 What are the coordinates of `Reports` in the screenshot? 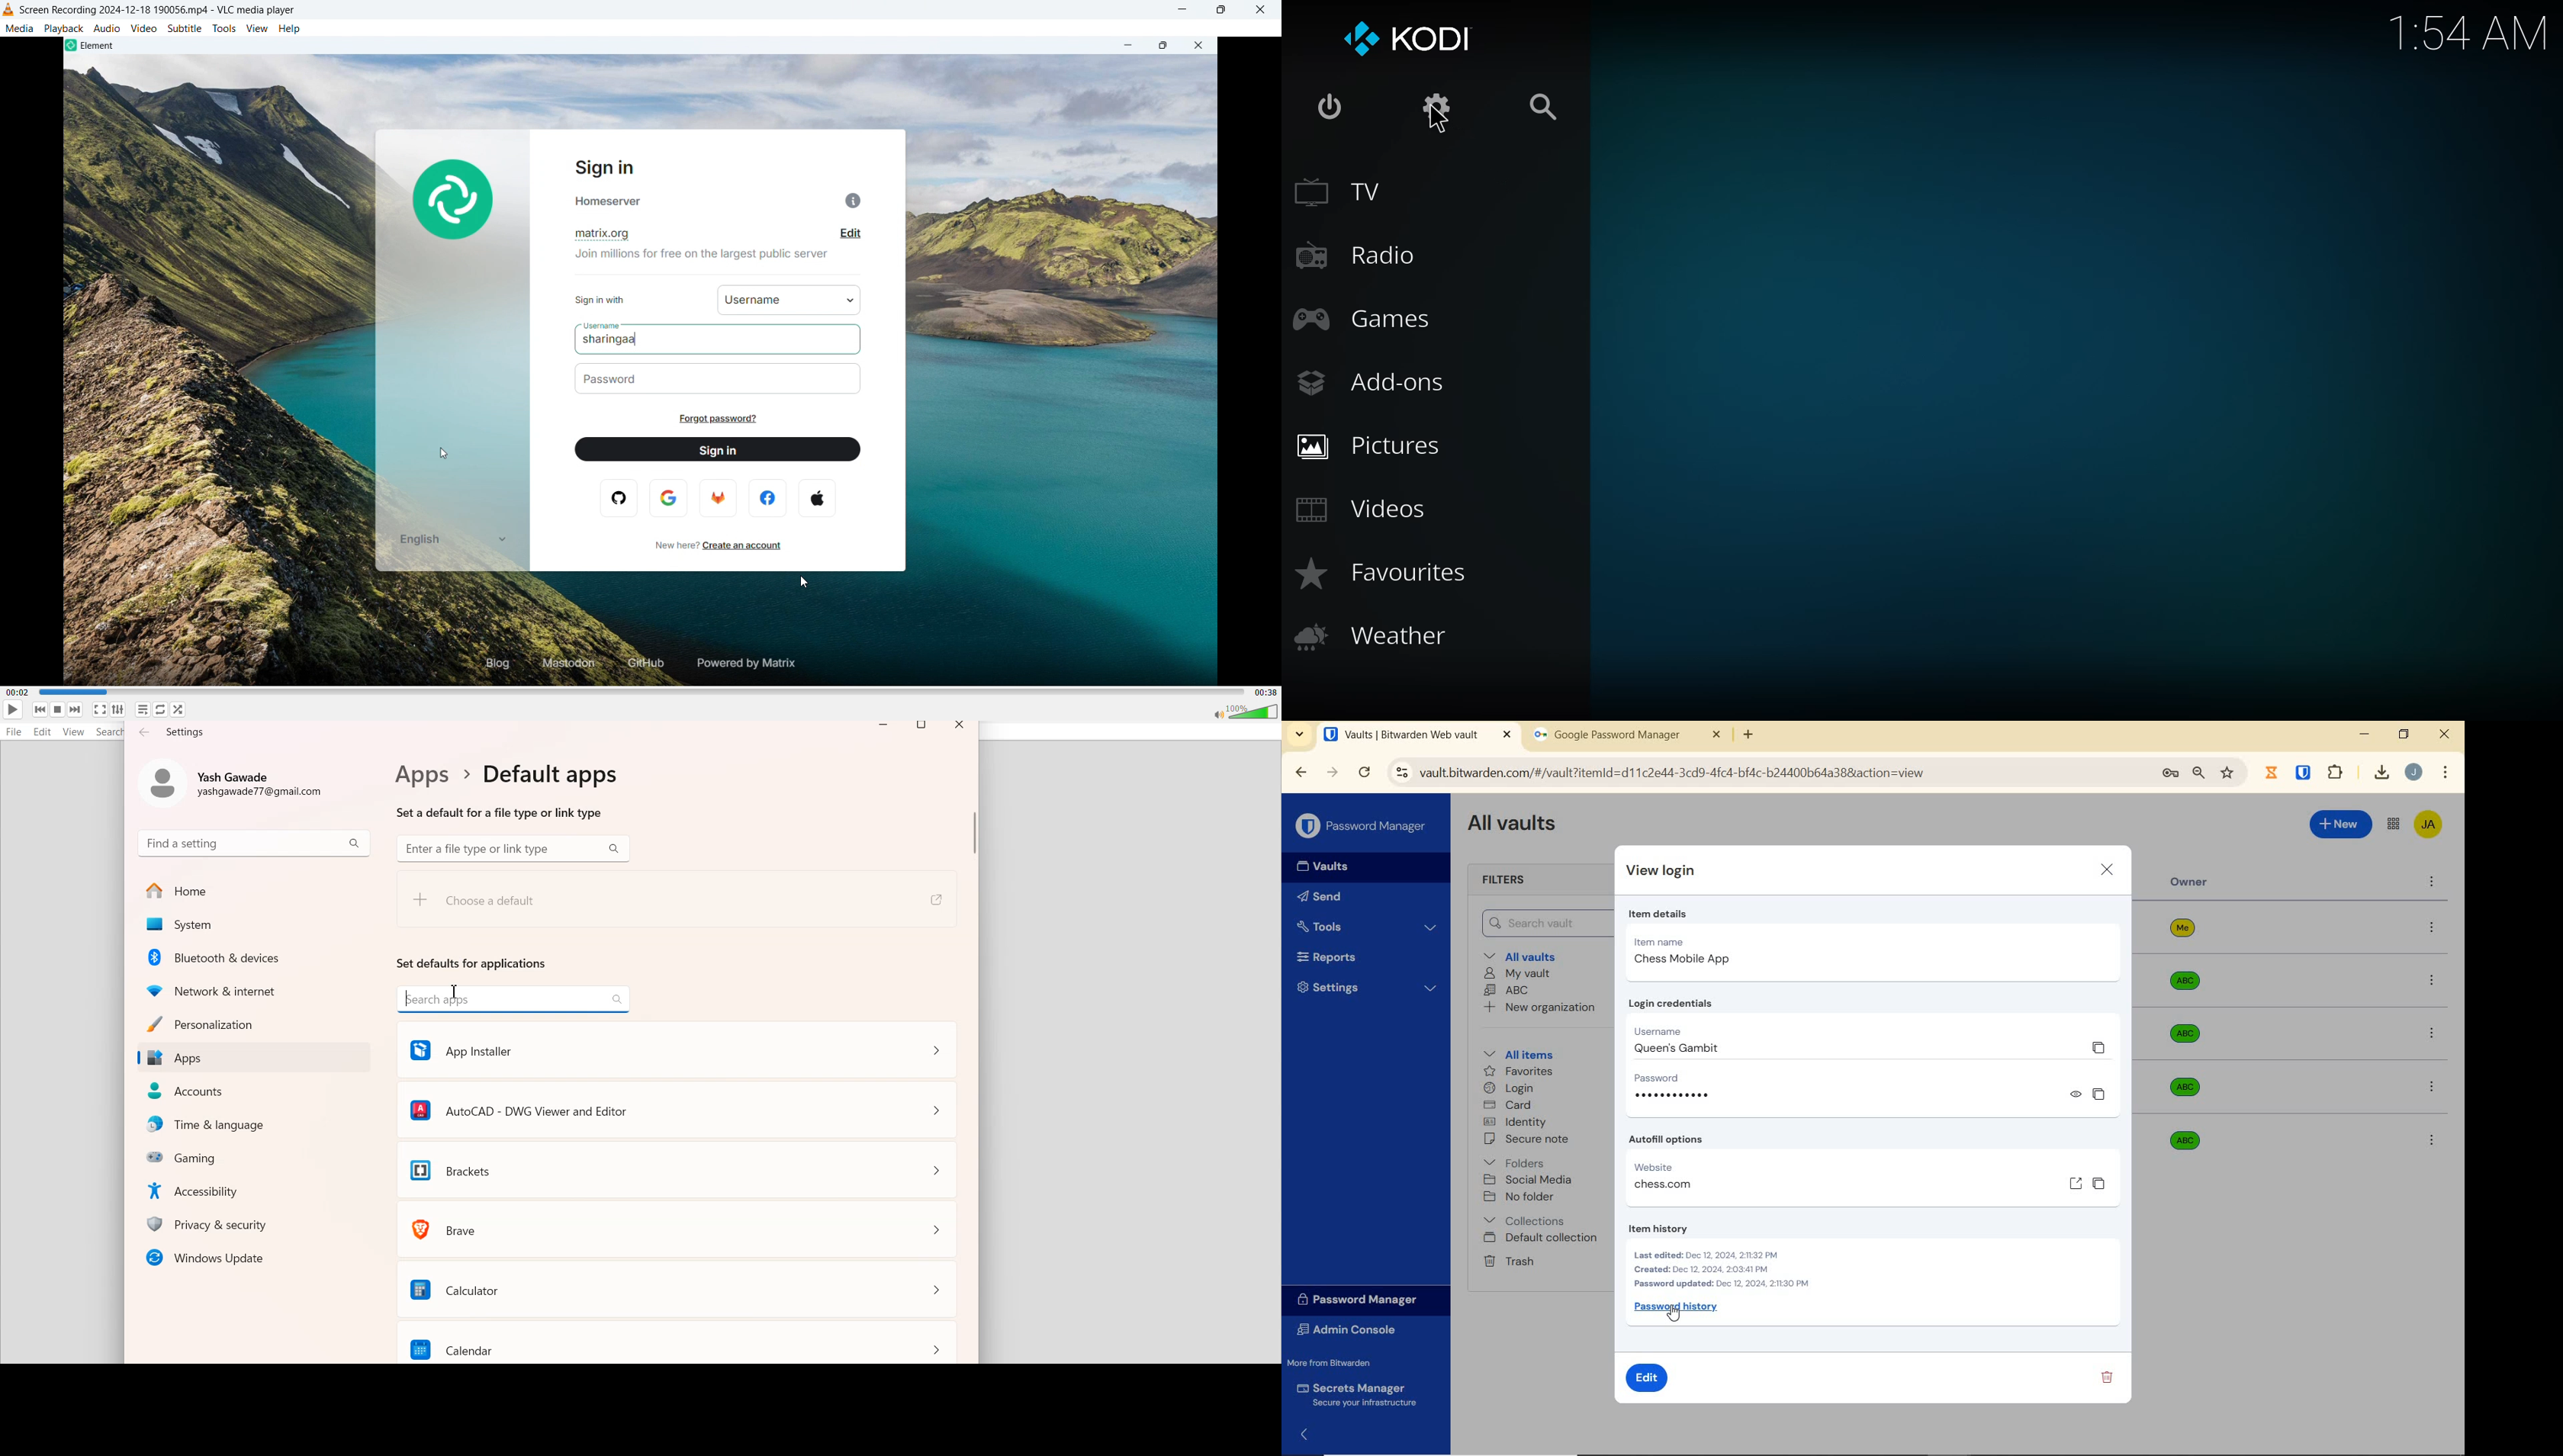 It's located at (1341, 958).